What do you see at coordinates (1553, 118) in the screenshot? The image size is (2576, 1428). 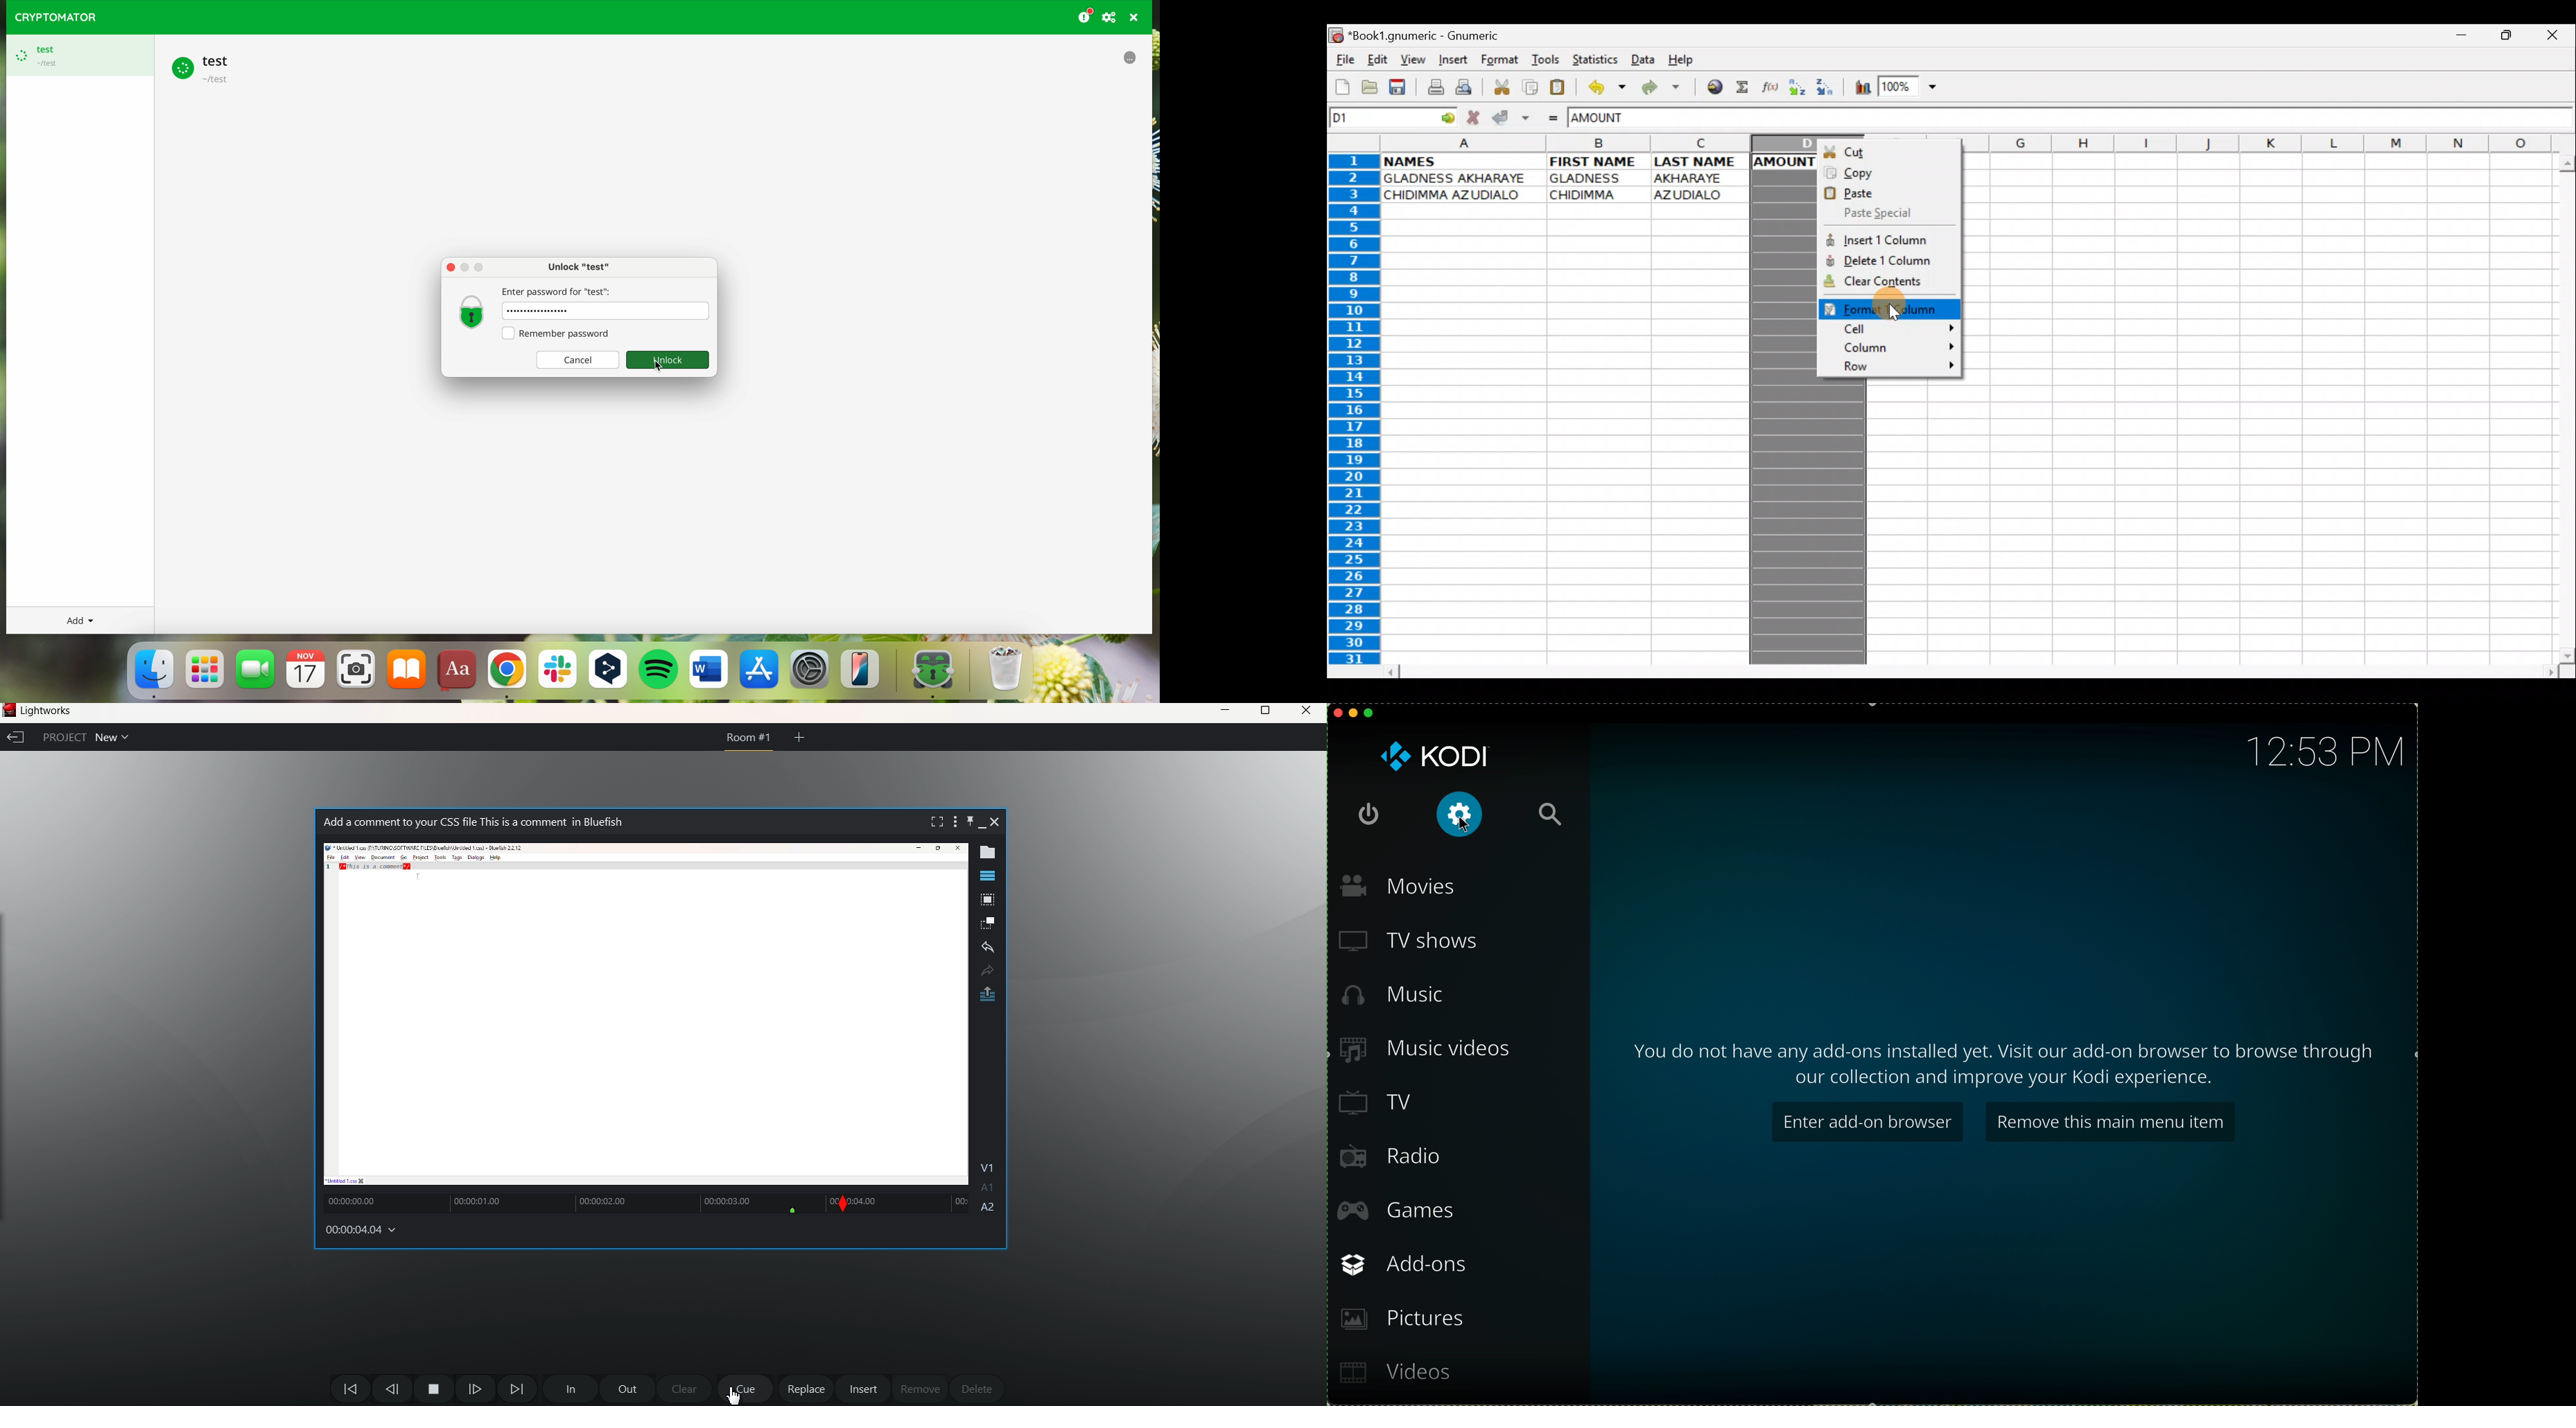 I see `Enter formula` at bounding box center [1553, 118].